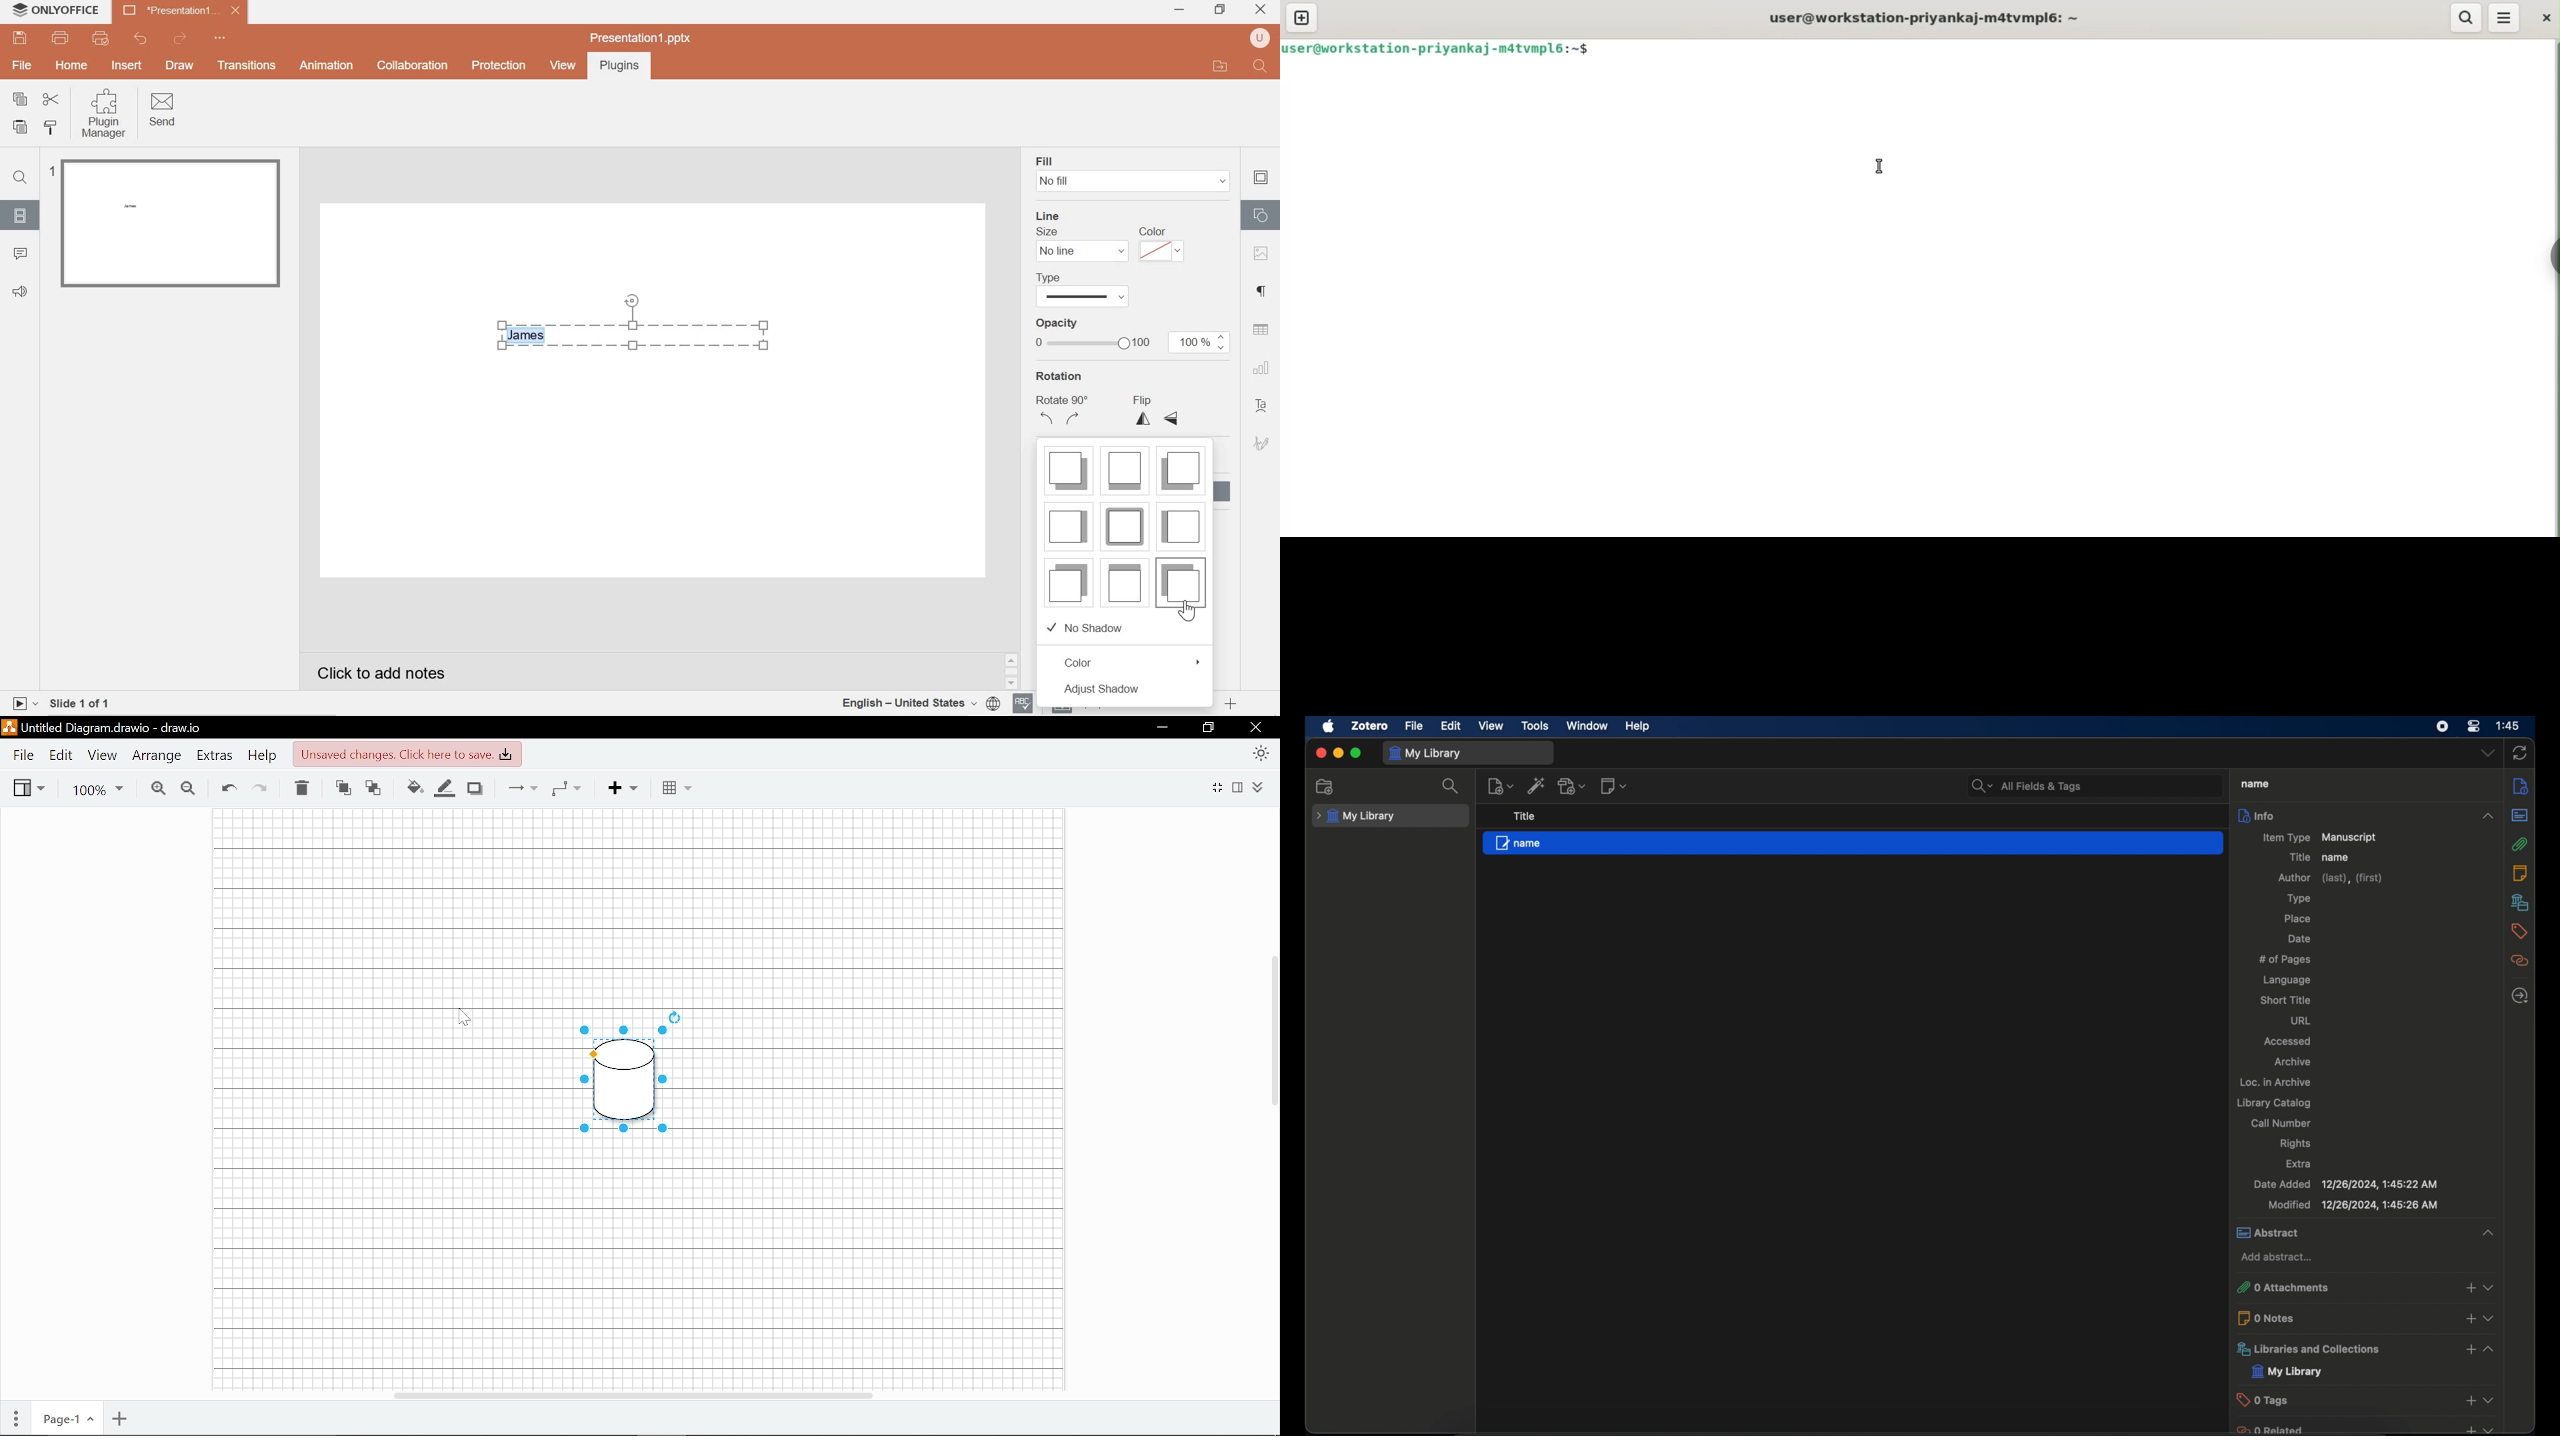 Image resolution: width=2576 pixels, height=1456 pixels. I want to click on zoom in, so click(1229, 704).